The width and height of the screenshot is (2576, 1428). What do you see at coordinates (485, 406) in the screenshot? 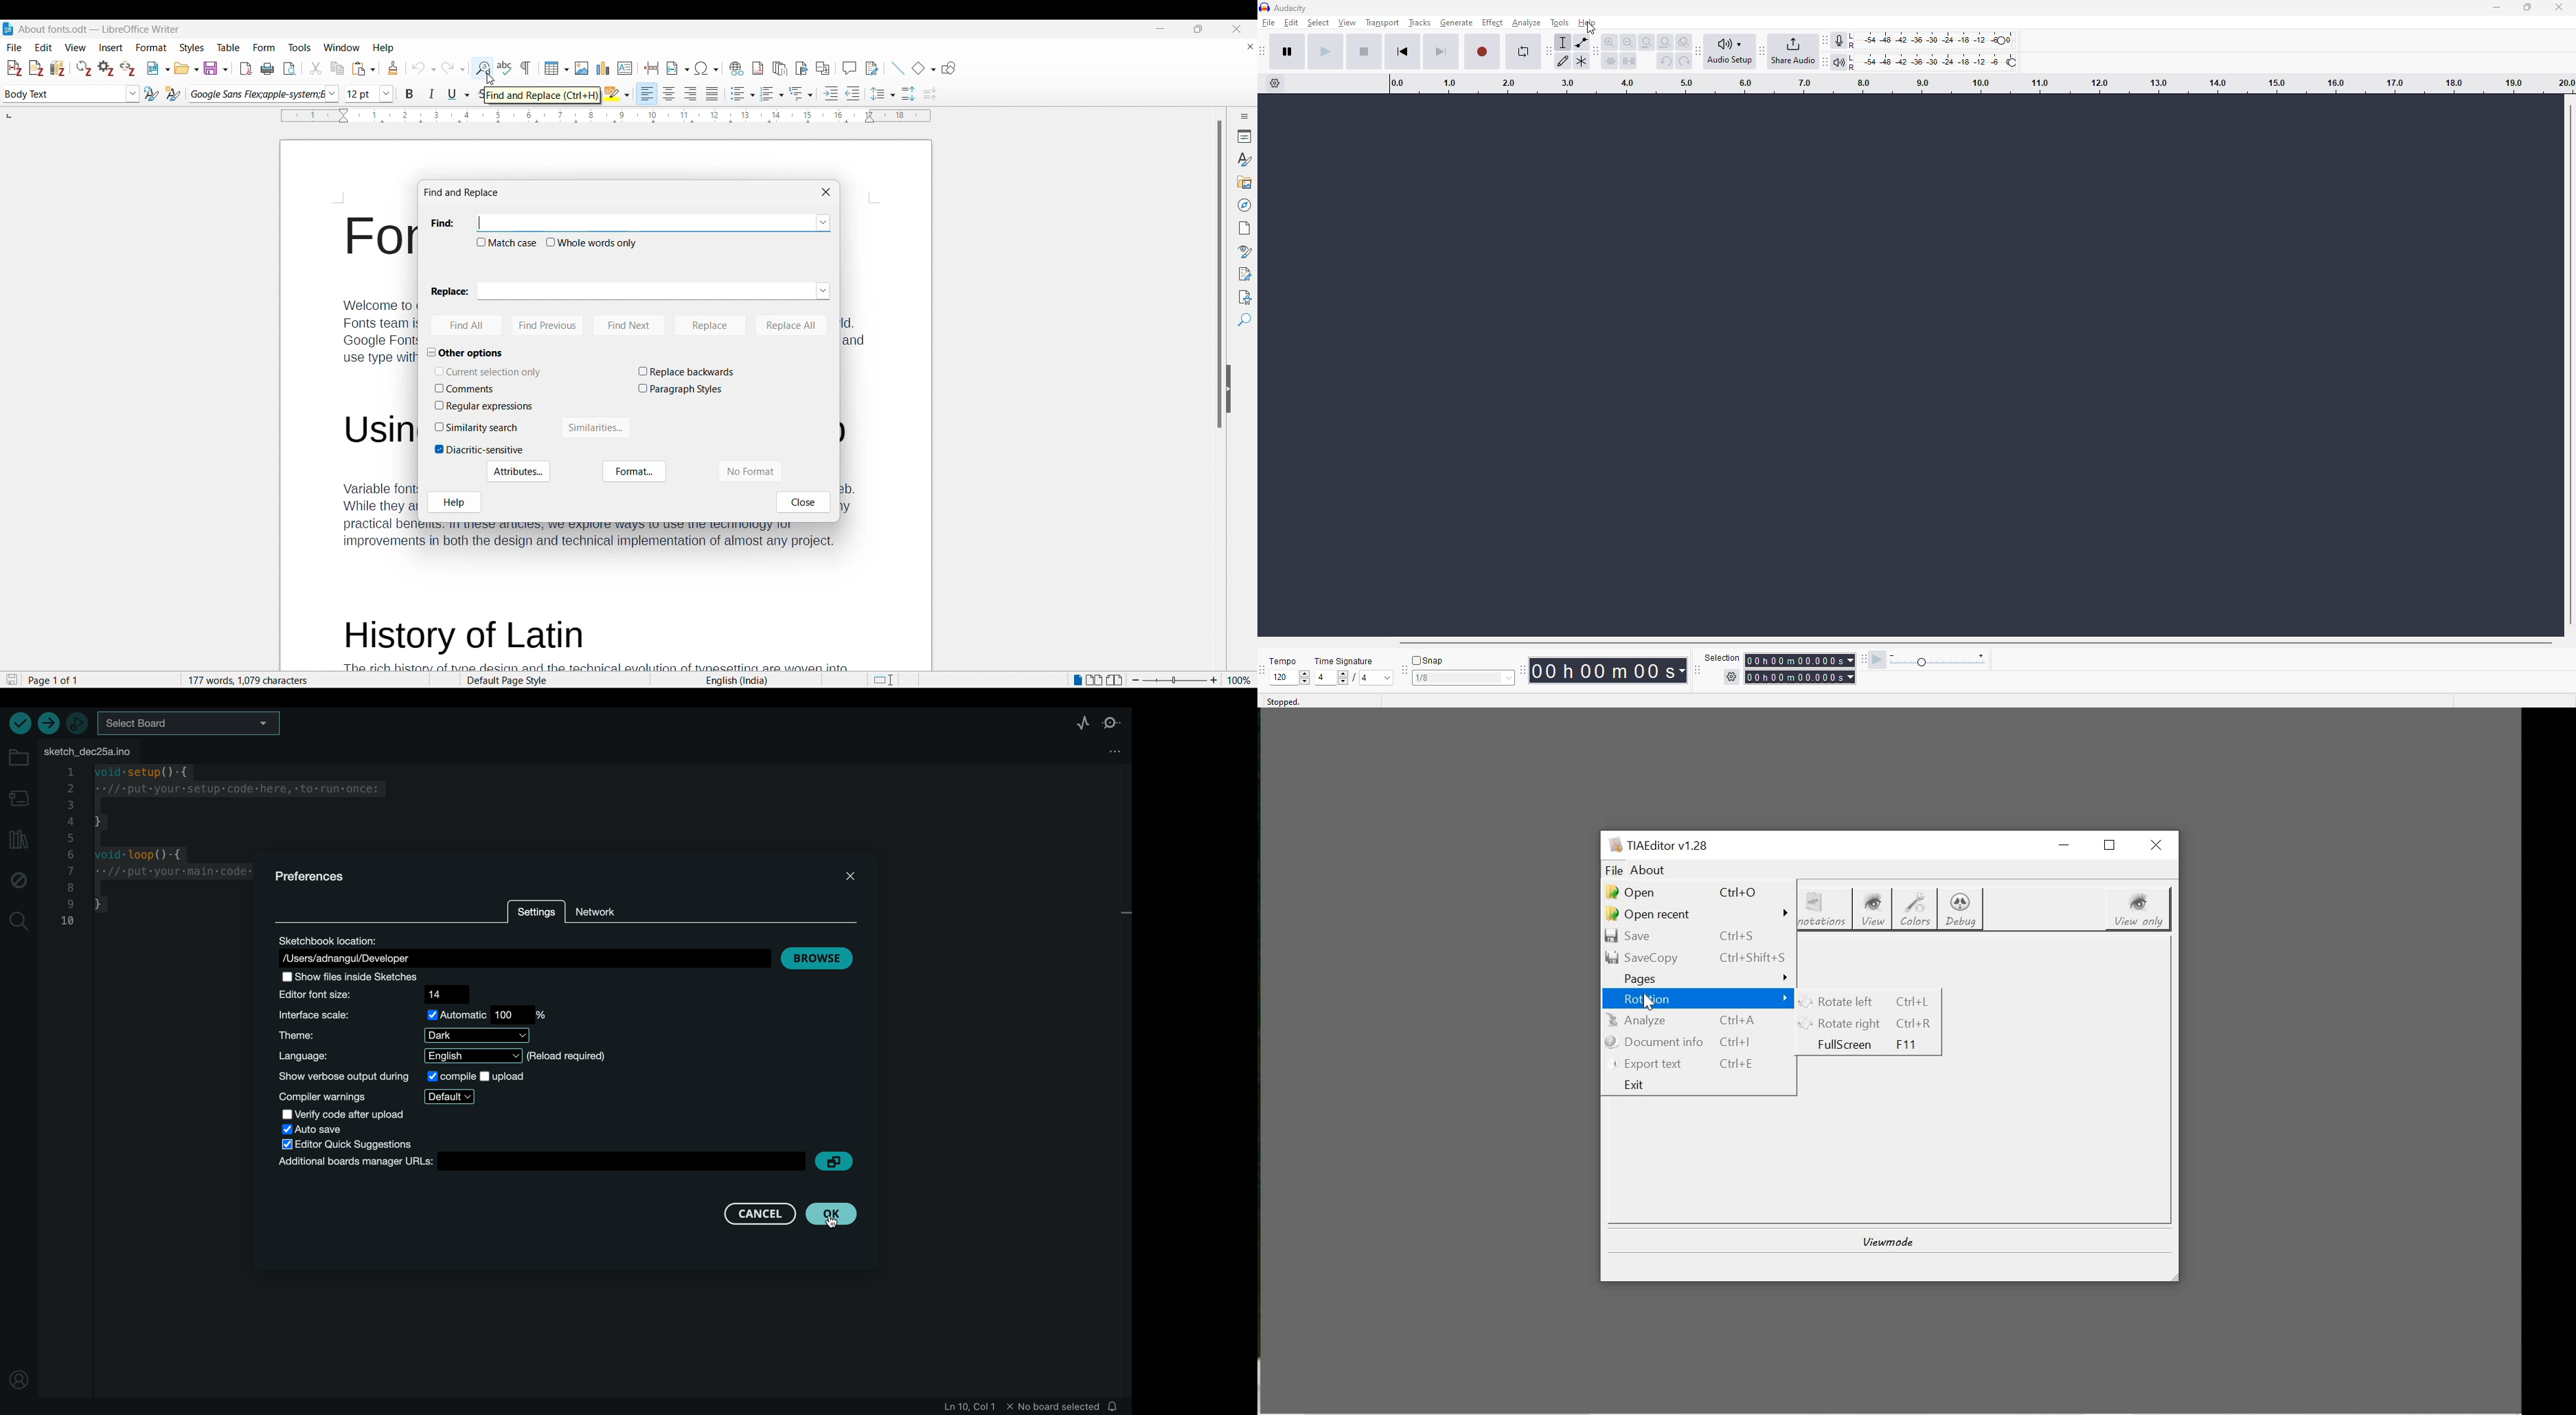
I see `Toggle for Regular expressions` at bounding box center [485, 406].